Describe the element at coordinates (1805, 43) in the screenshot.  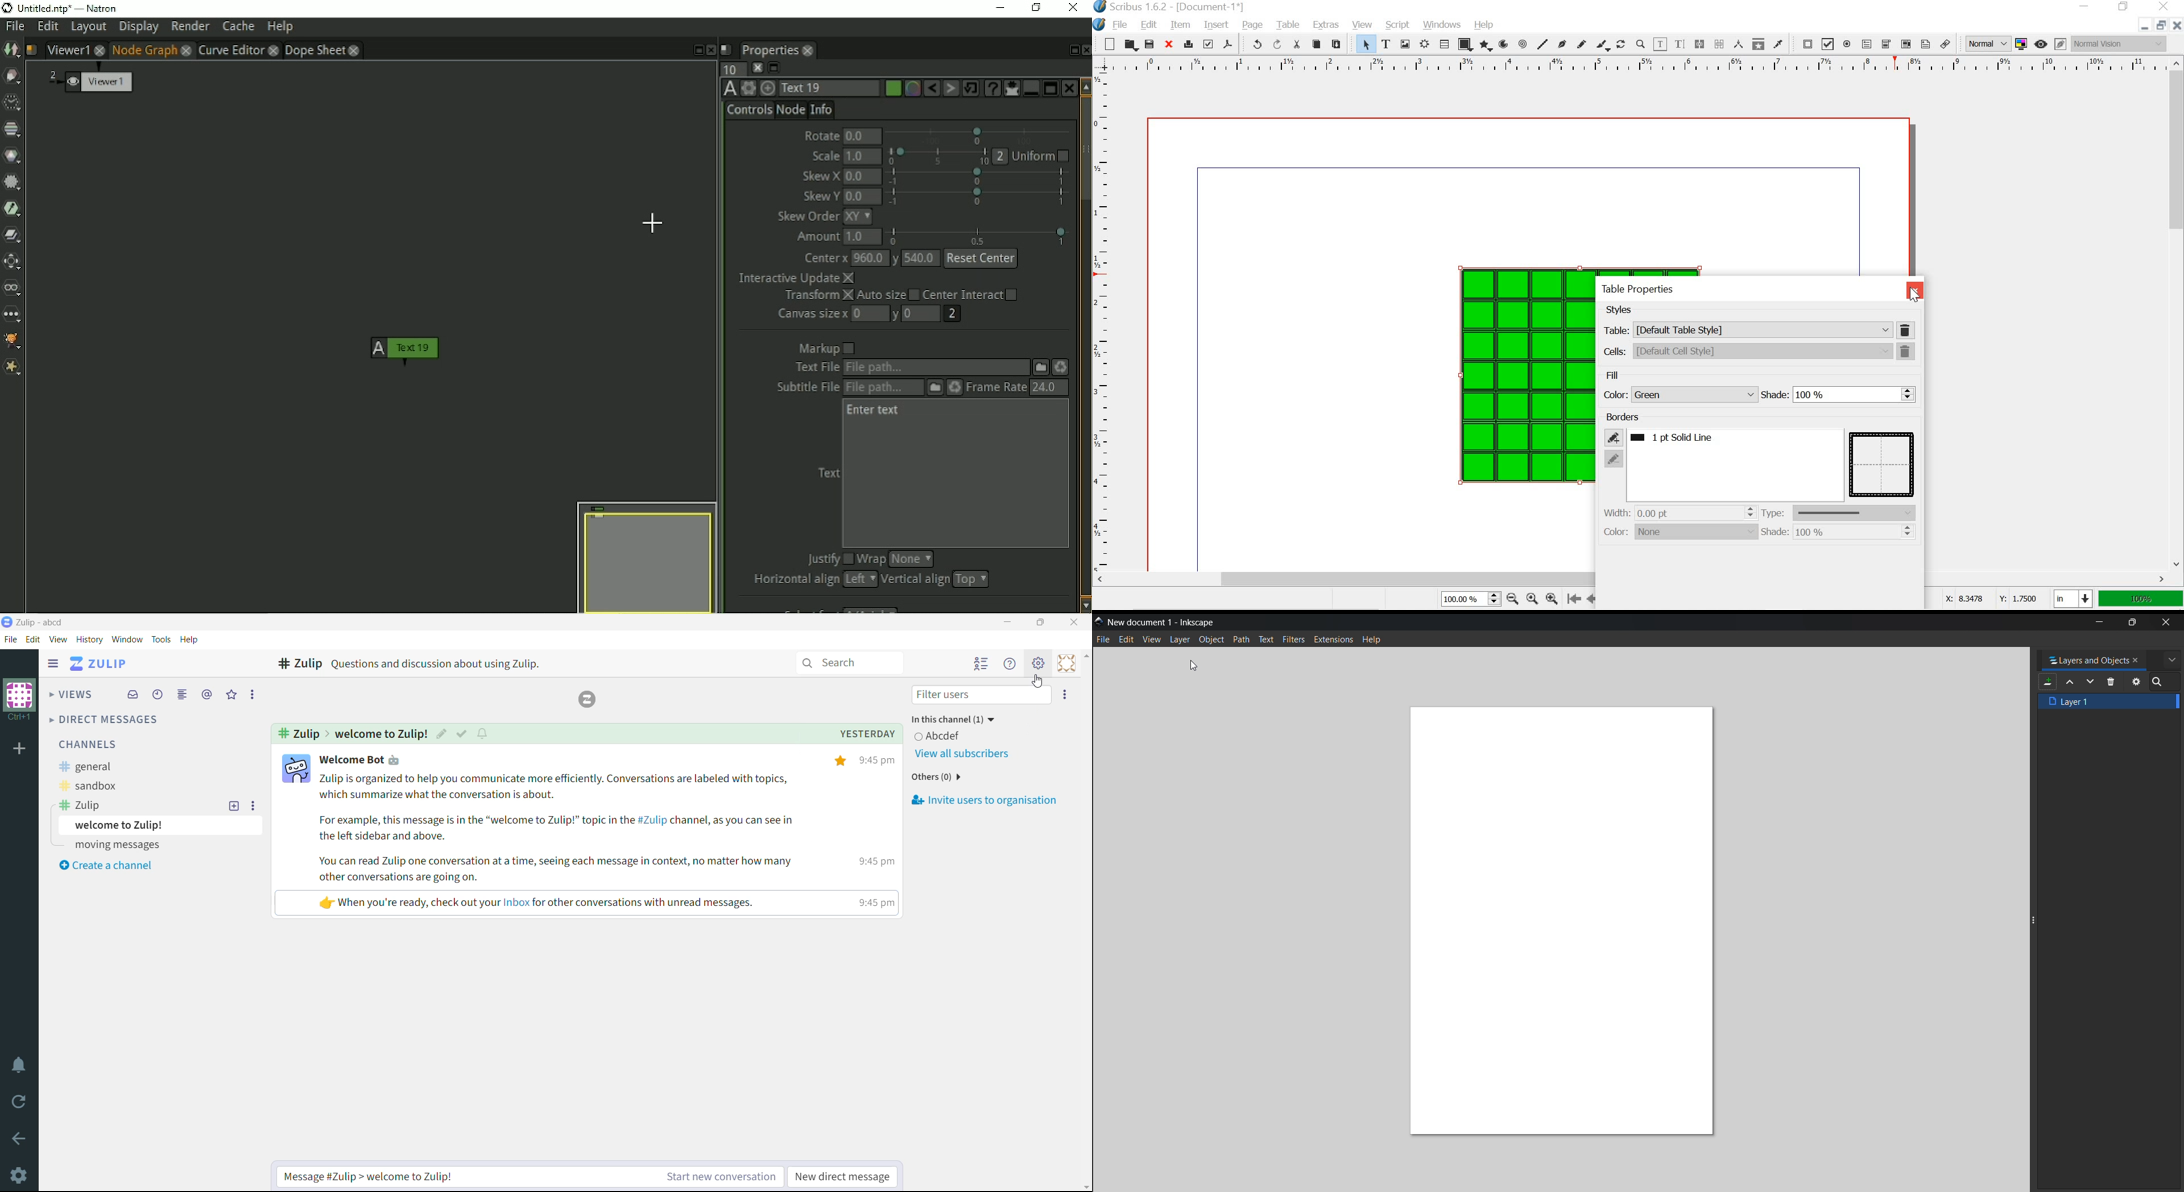
I see `pdf push button` at that location.